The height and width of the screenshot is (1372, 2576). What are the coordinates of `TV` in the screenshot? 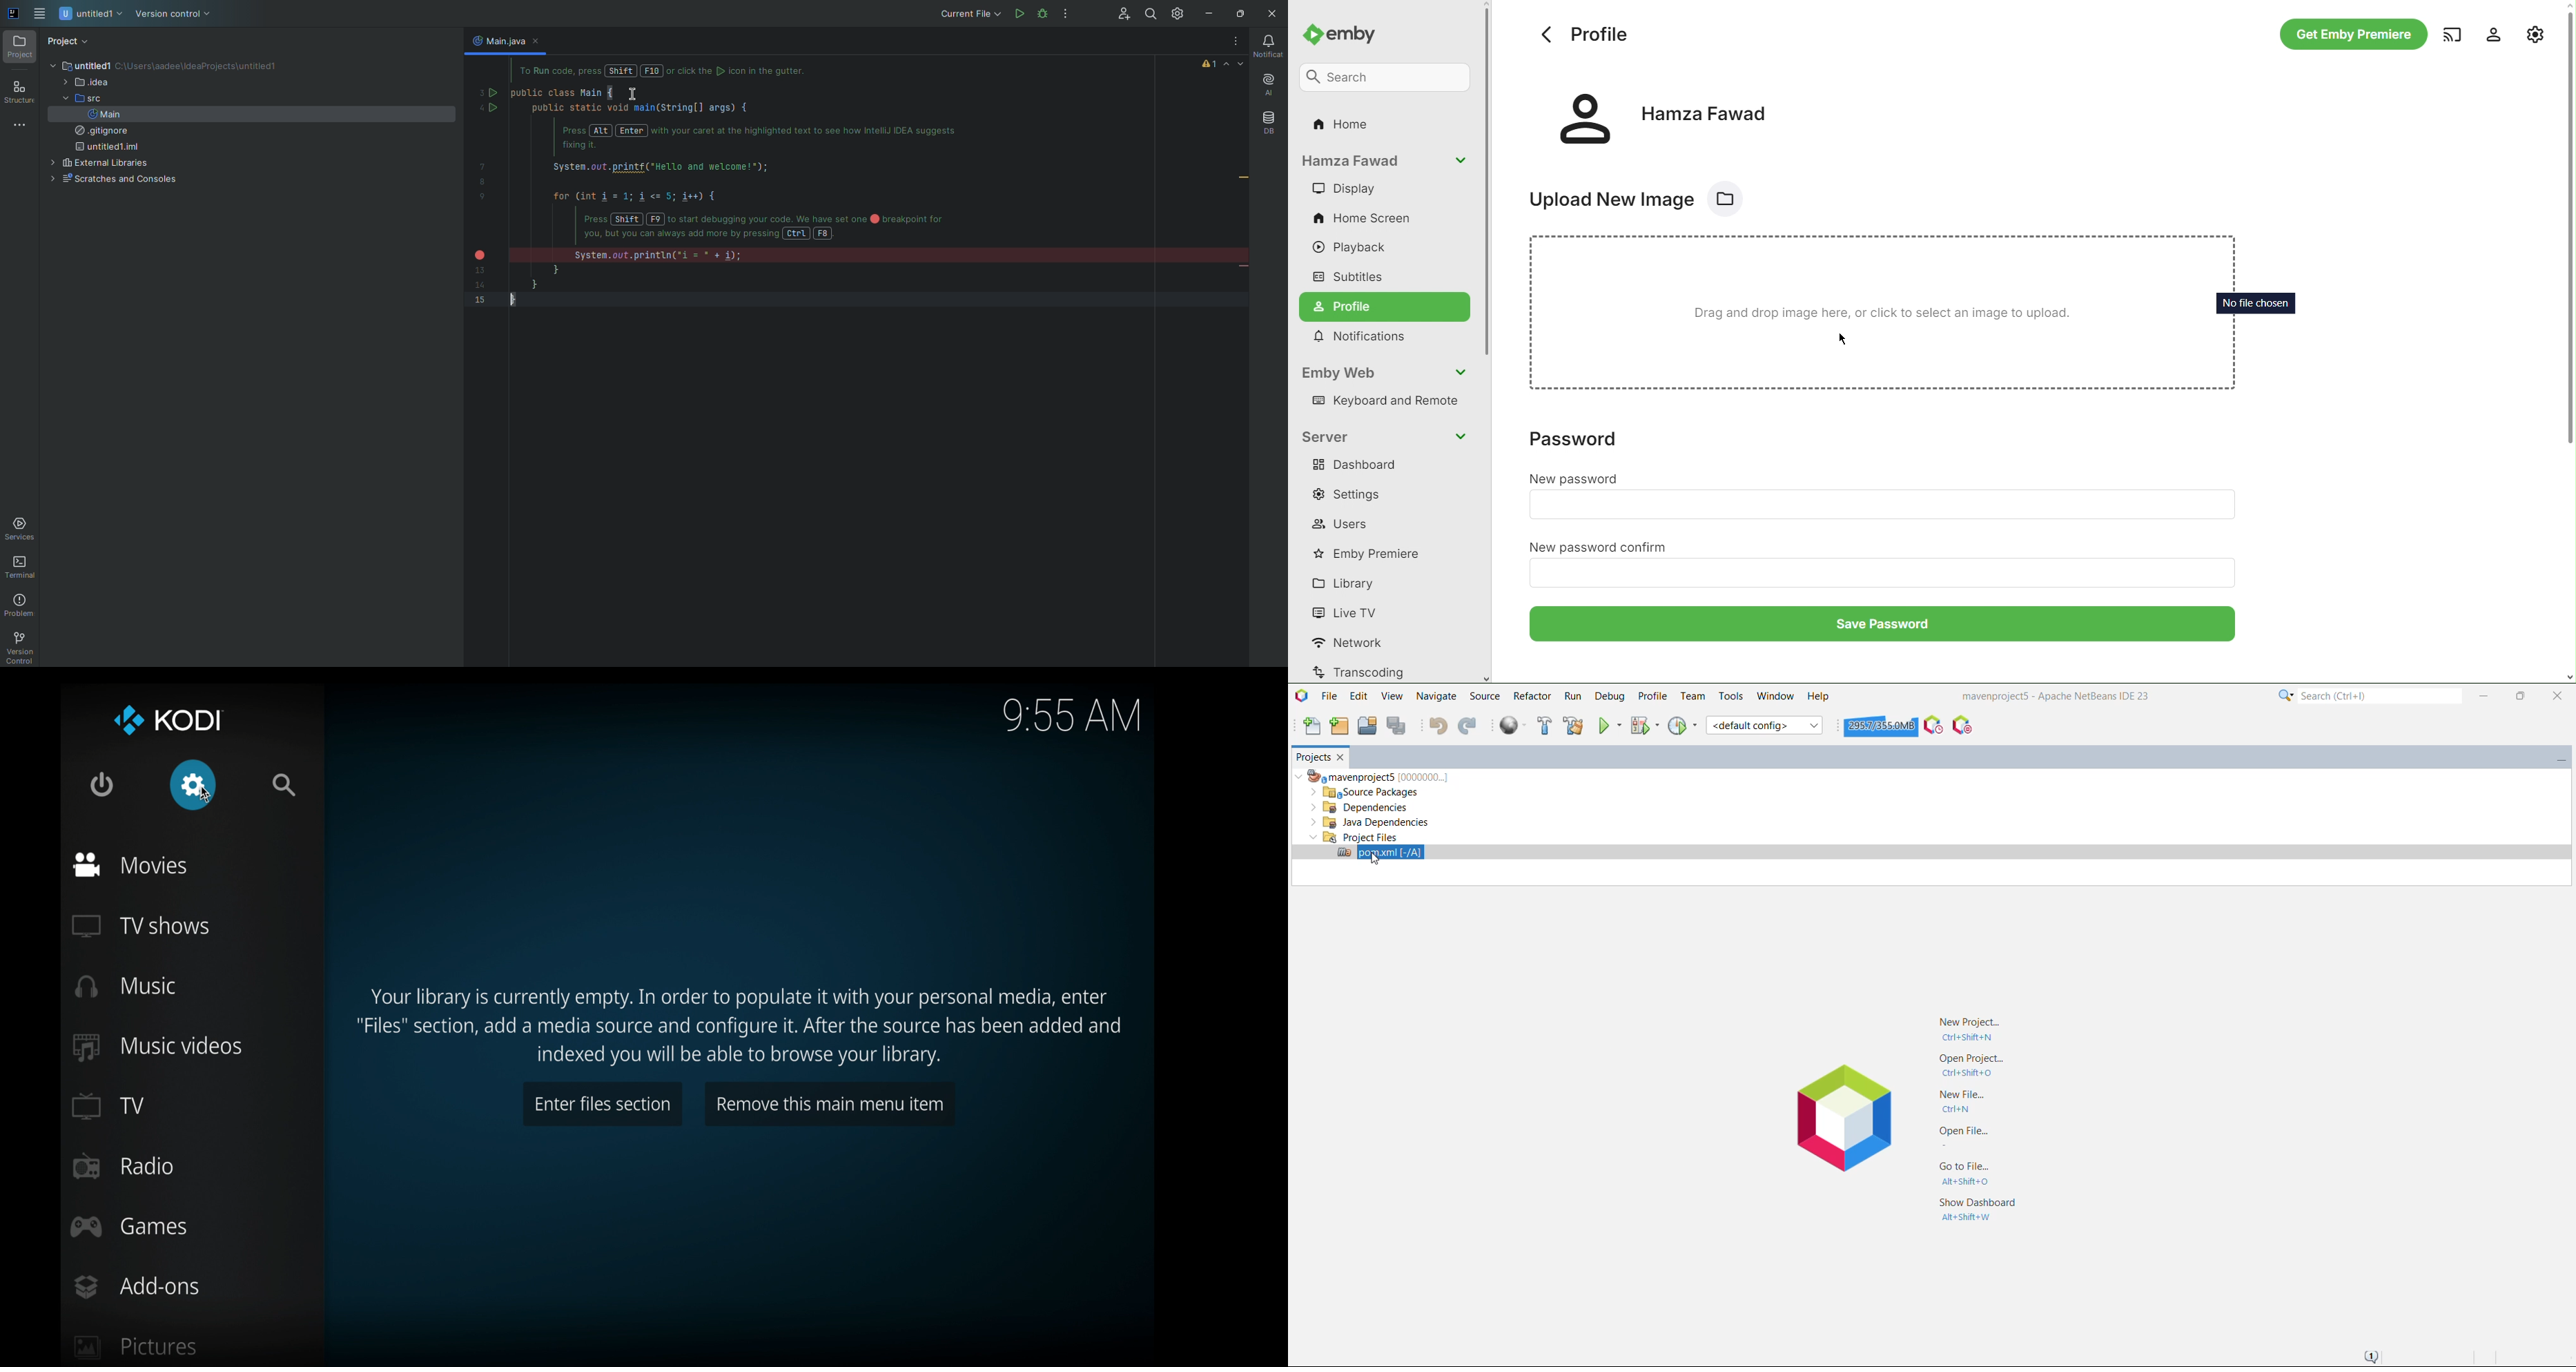 It's located at (109, 1107).